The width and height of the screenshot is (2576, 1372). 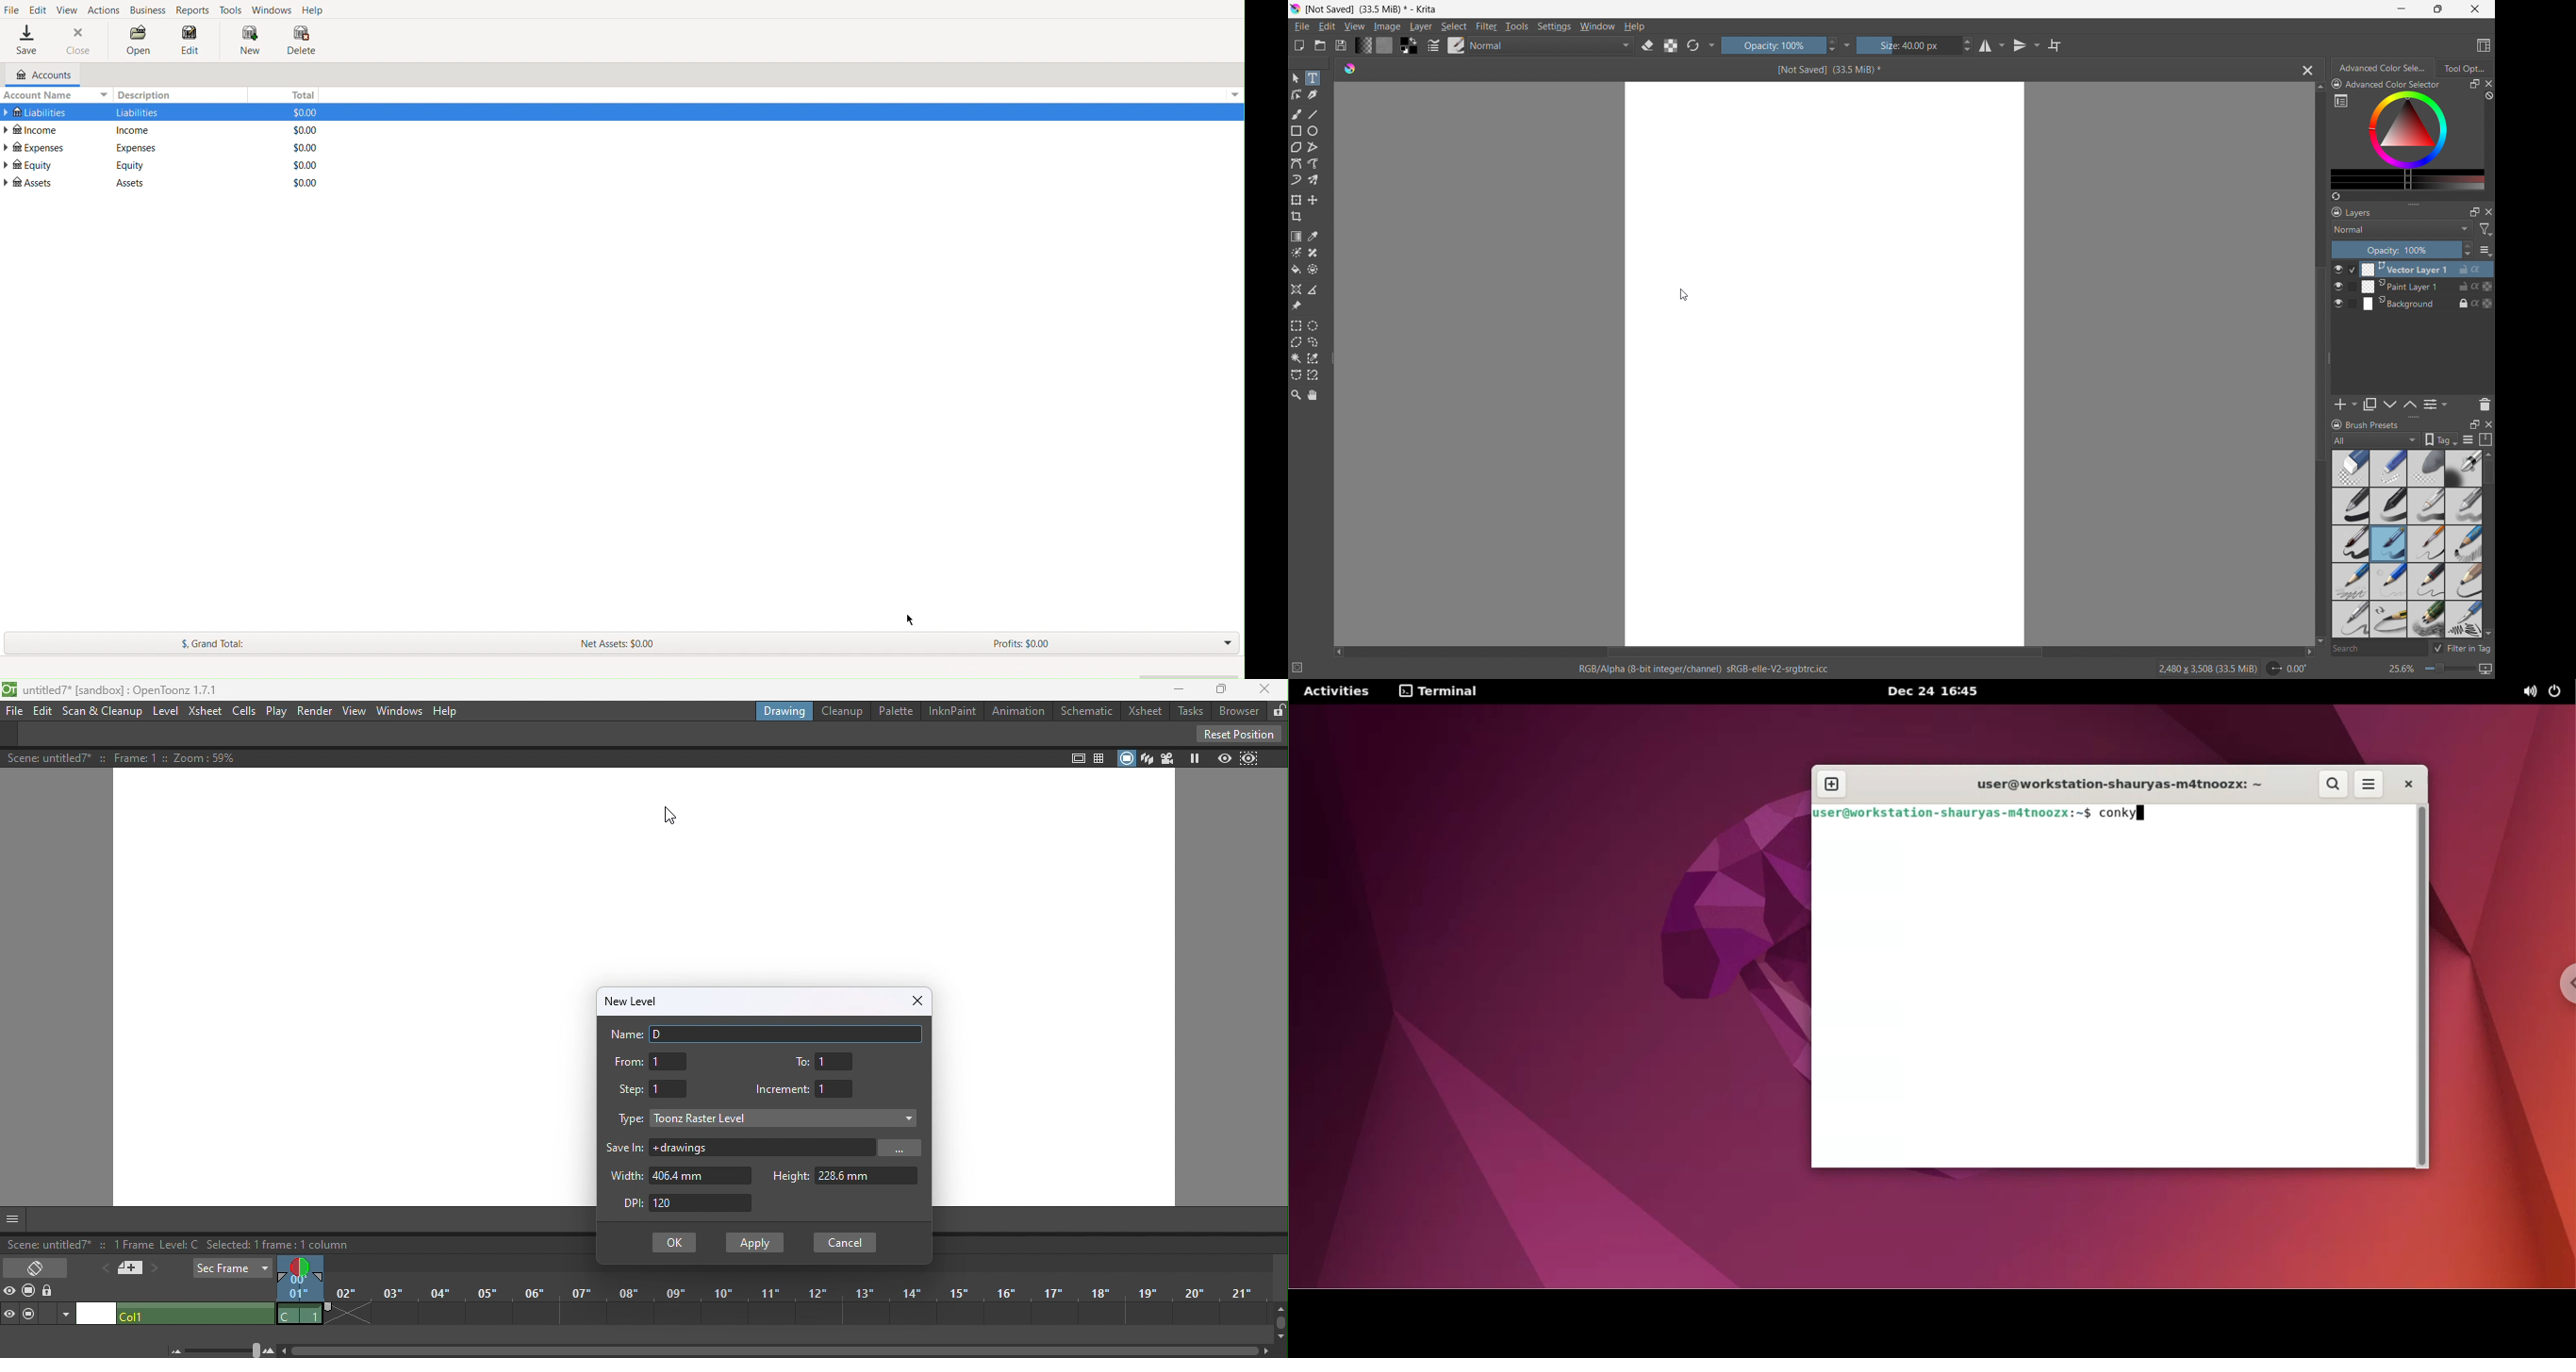 What do you see at coordinates (626, 1148) in the screenshot?
I see `Save in` at bounding box center [626, 1148].